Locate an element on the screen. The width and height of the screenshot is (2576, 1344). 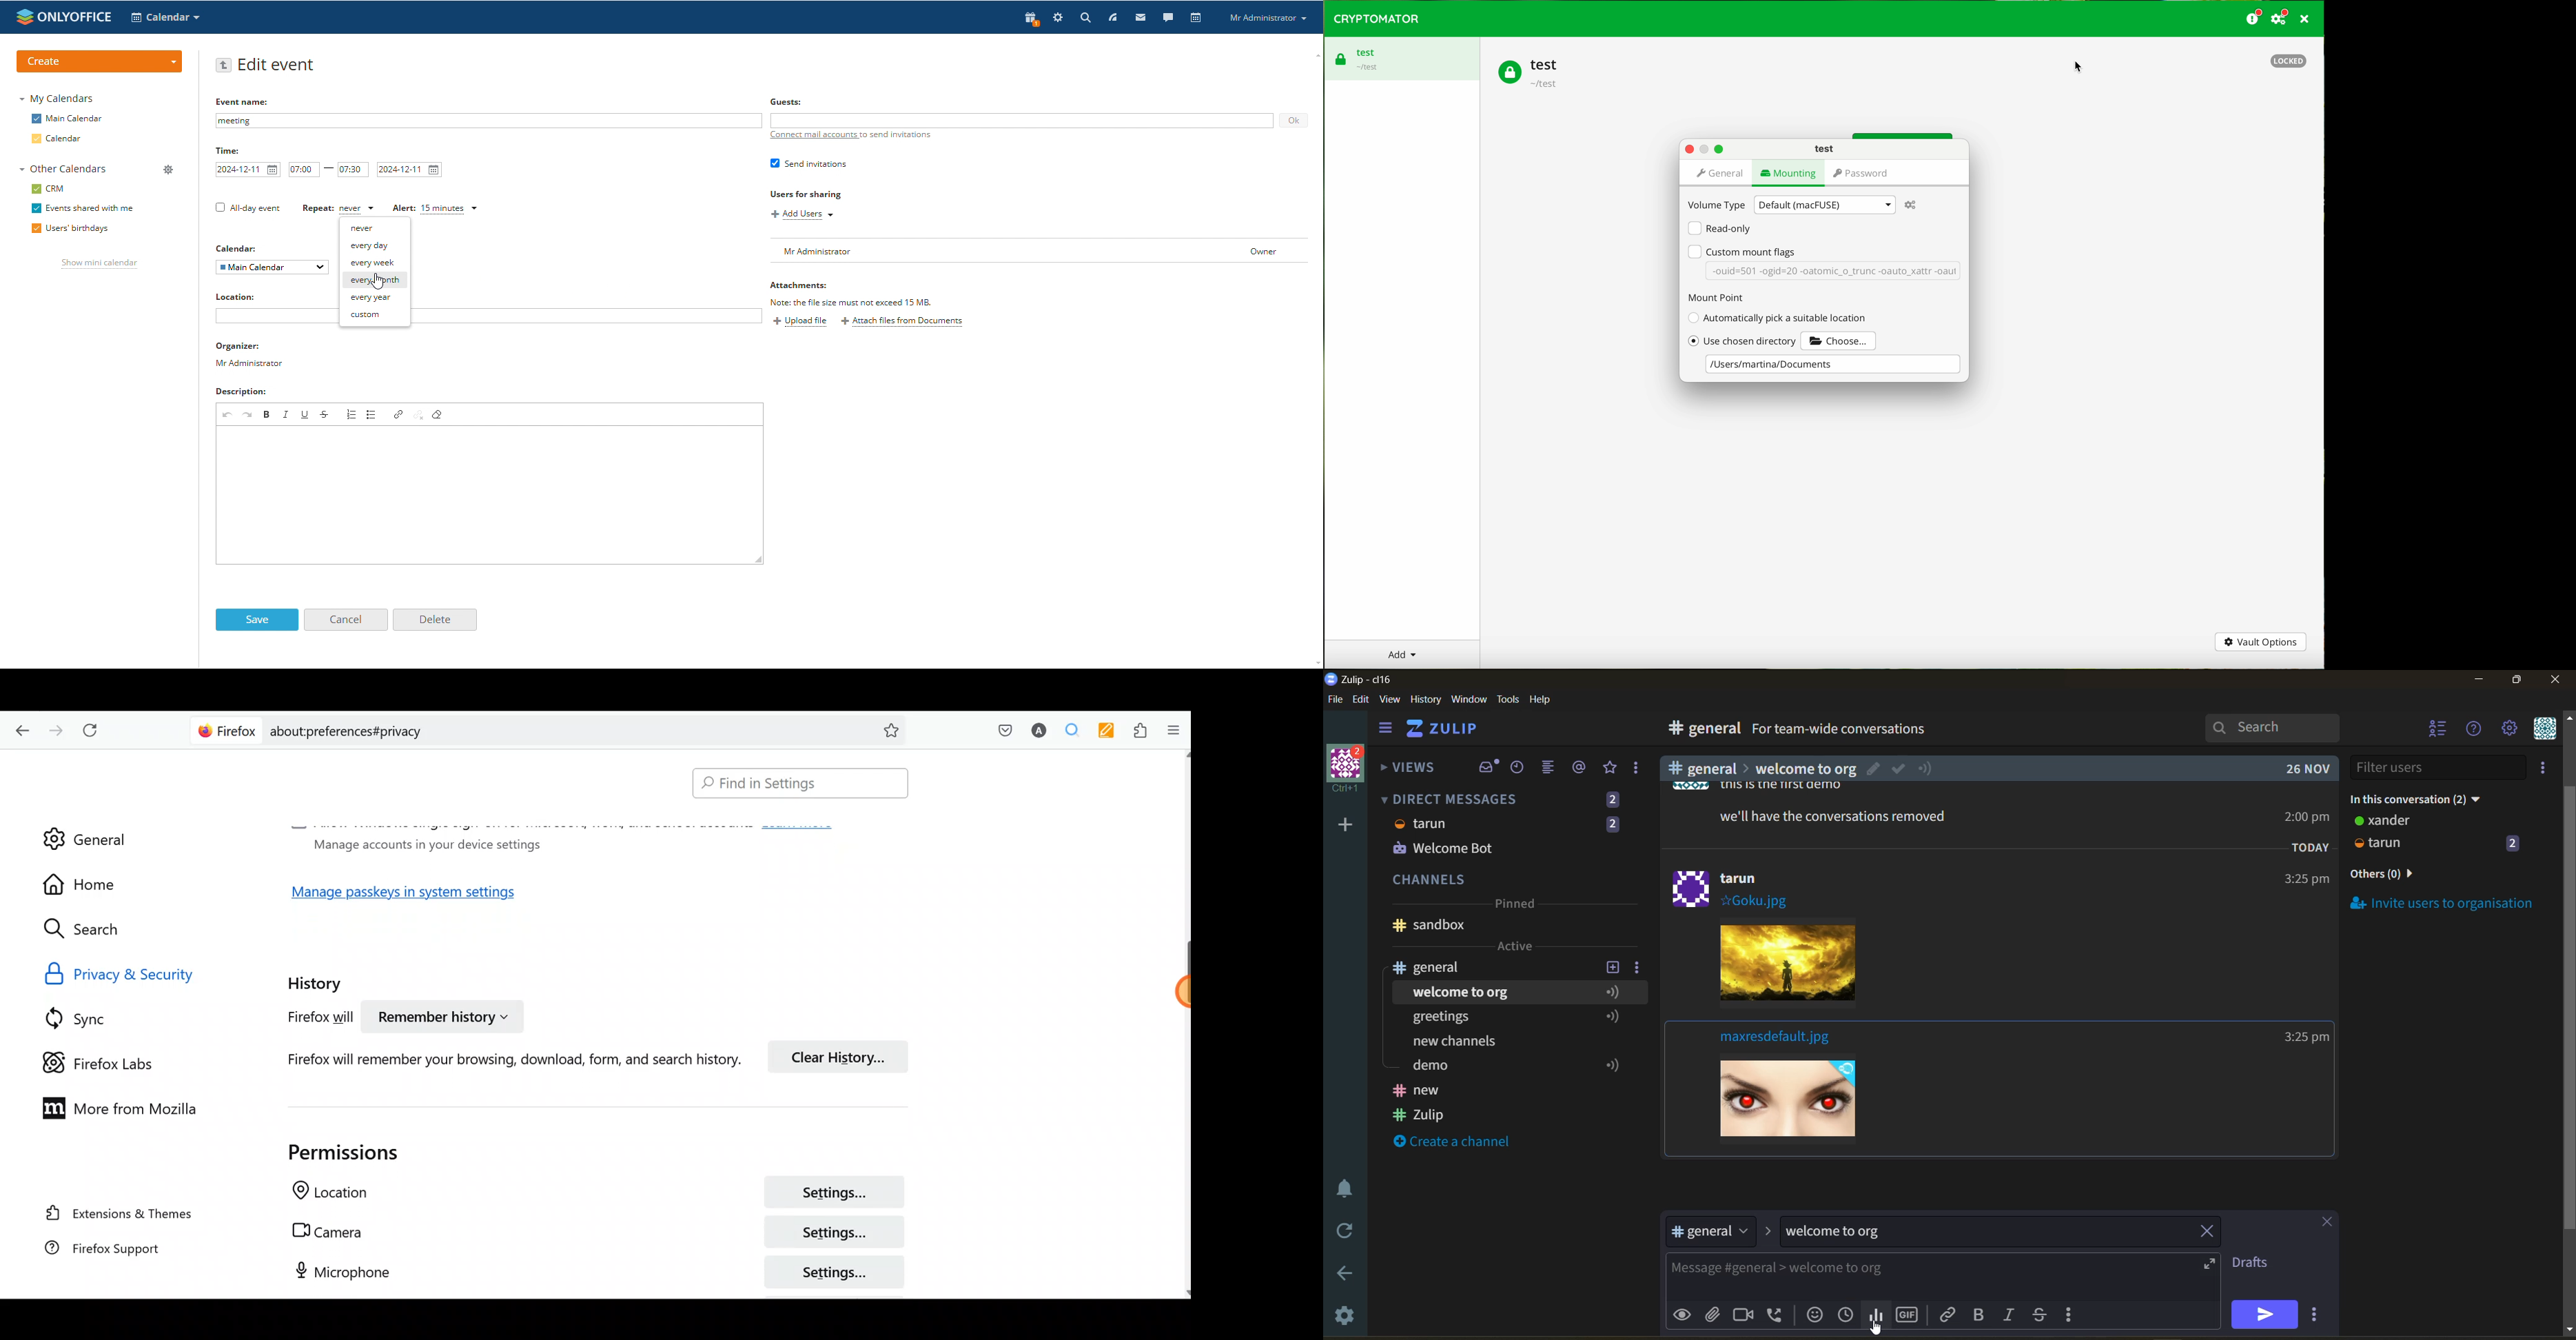
direct messages is located at coordinates (1512, 798).